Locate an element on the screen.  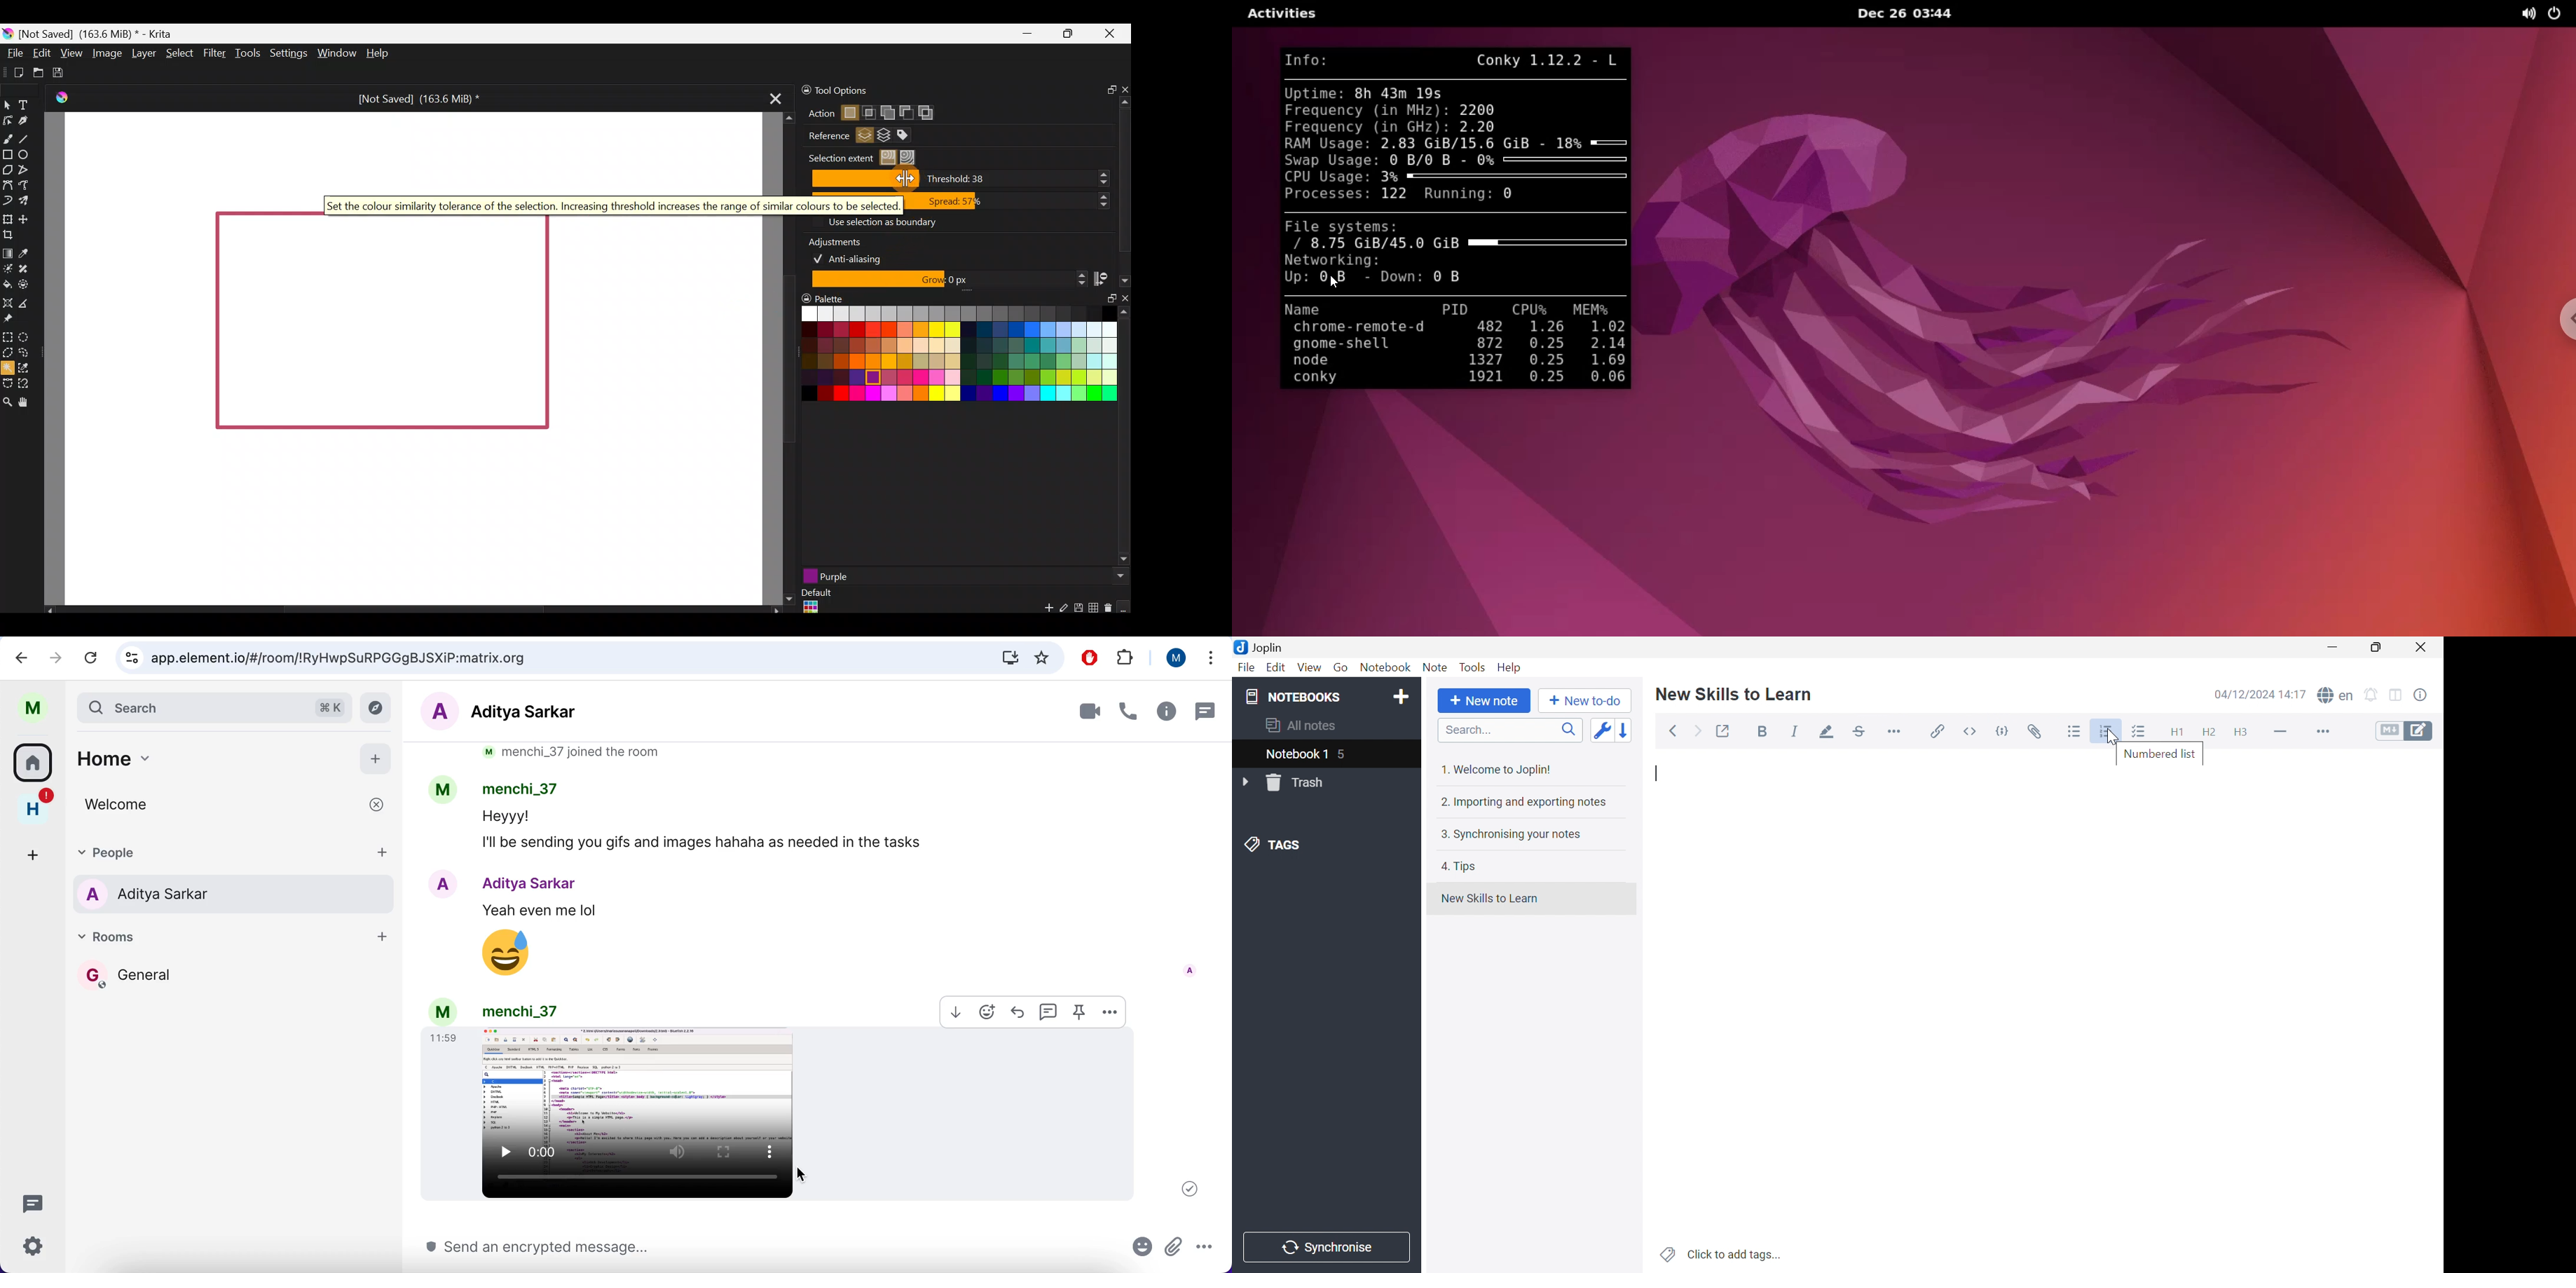
welcome is located at coordinates (172, 804).